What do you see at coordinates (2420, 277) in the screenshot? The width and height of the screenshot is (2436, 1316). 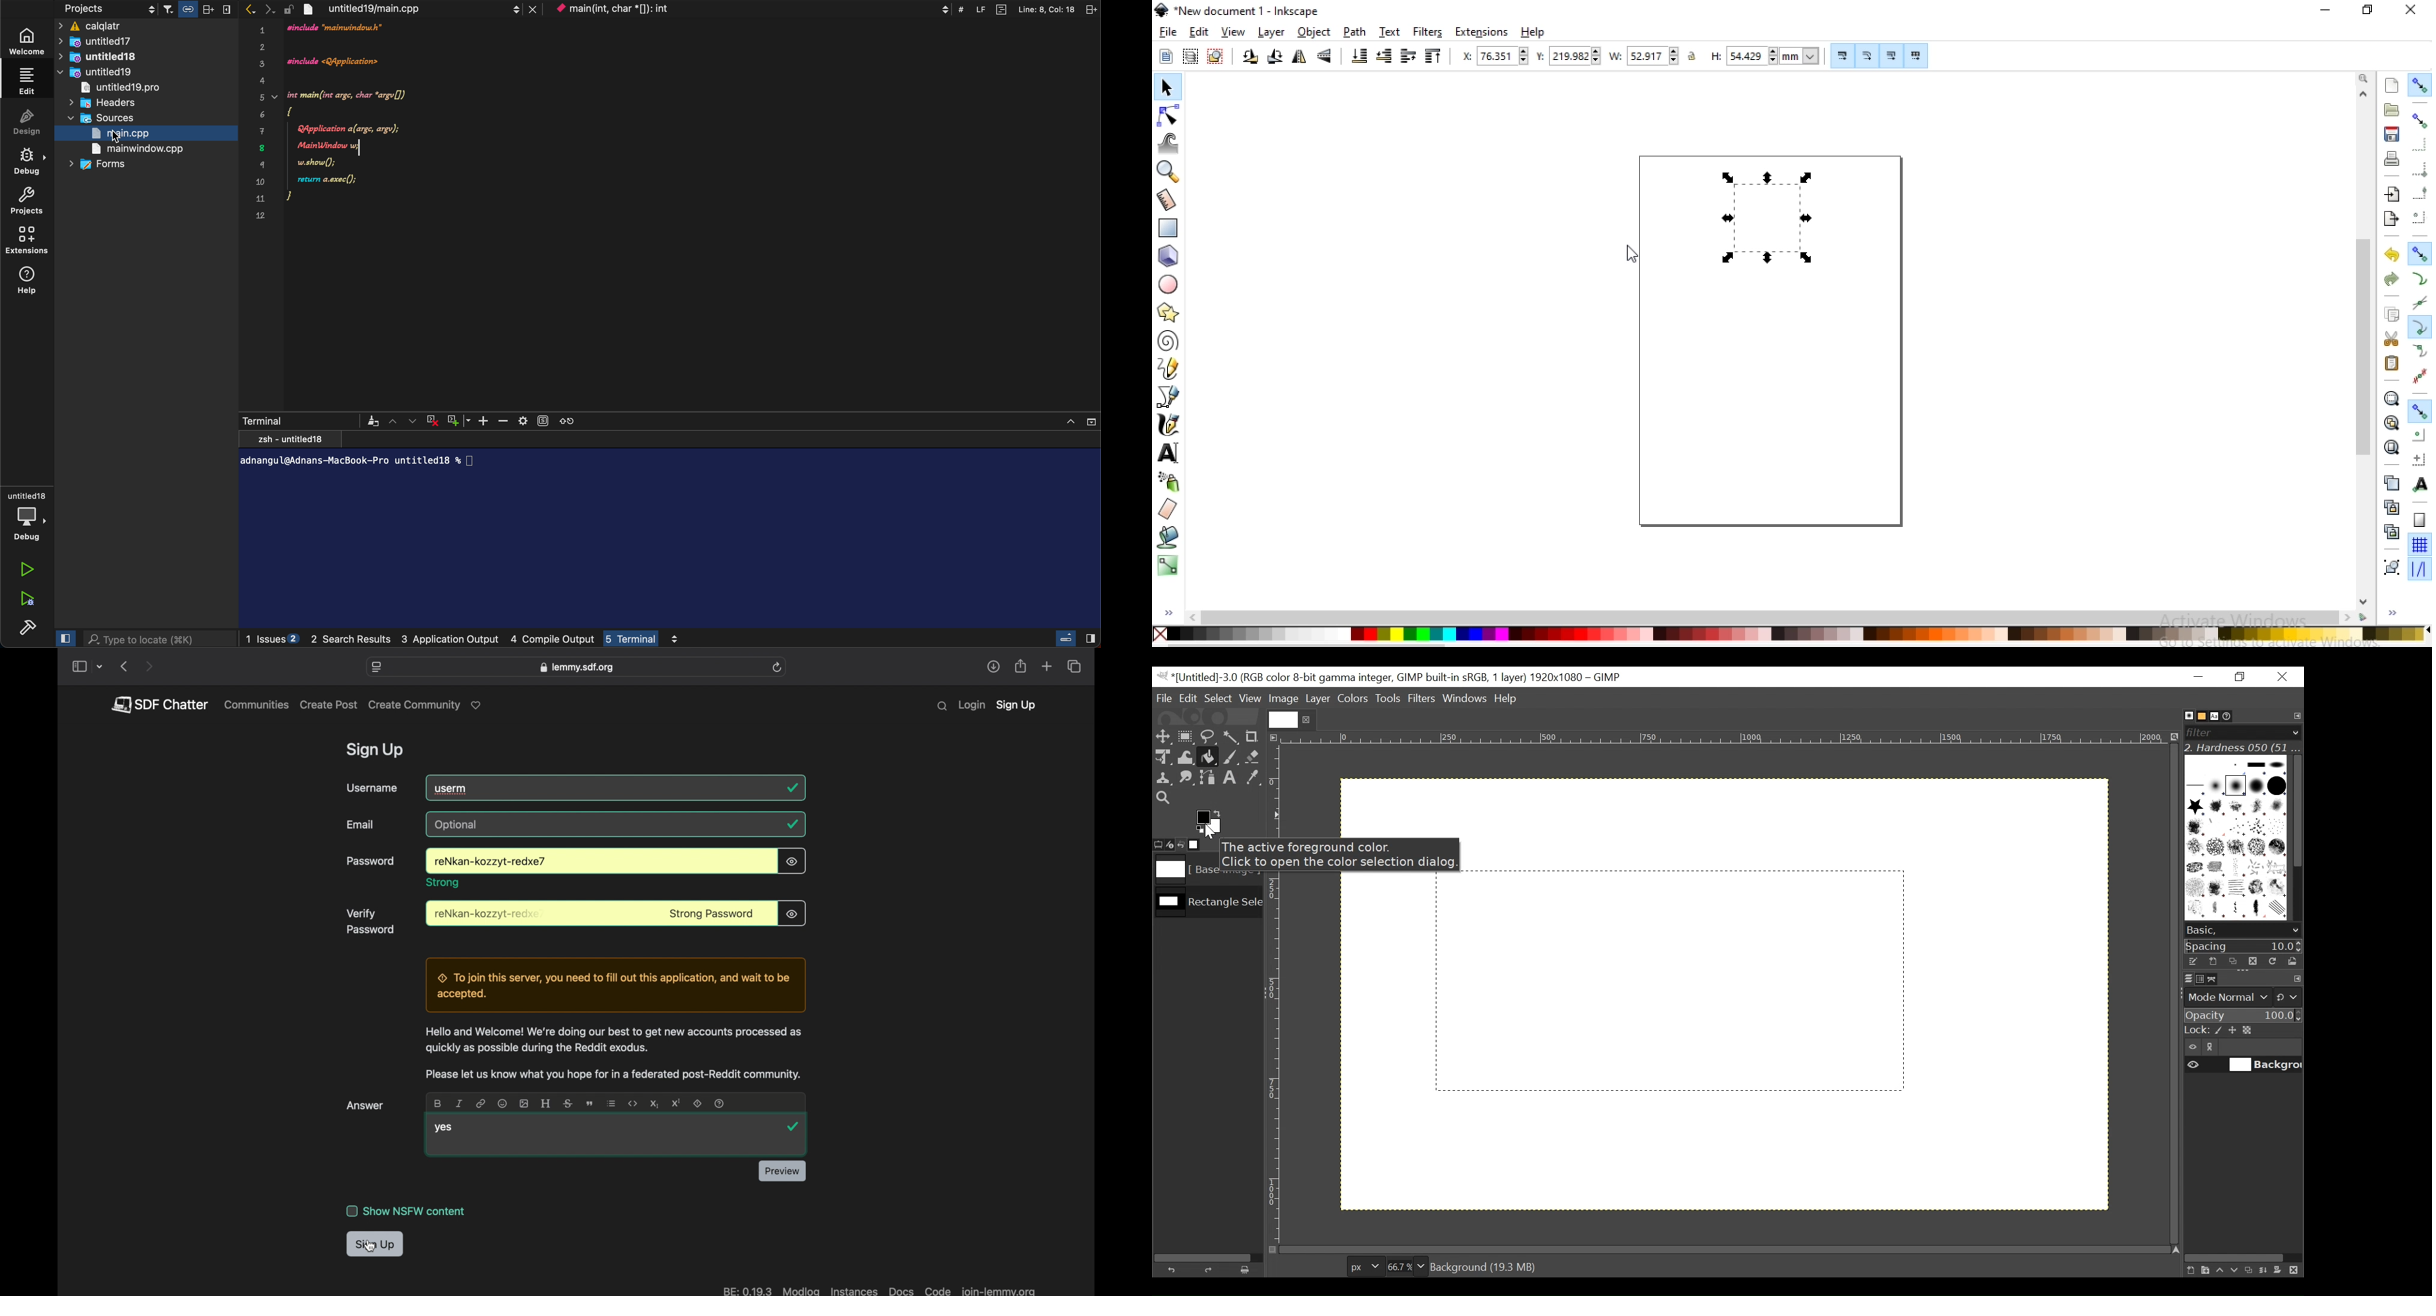 I see `snap to paths` at bounding box center [2420, 277].